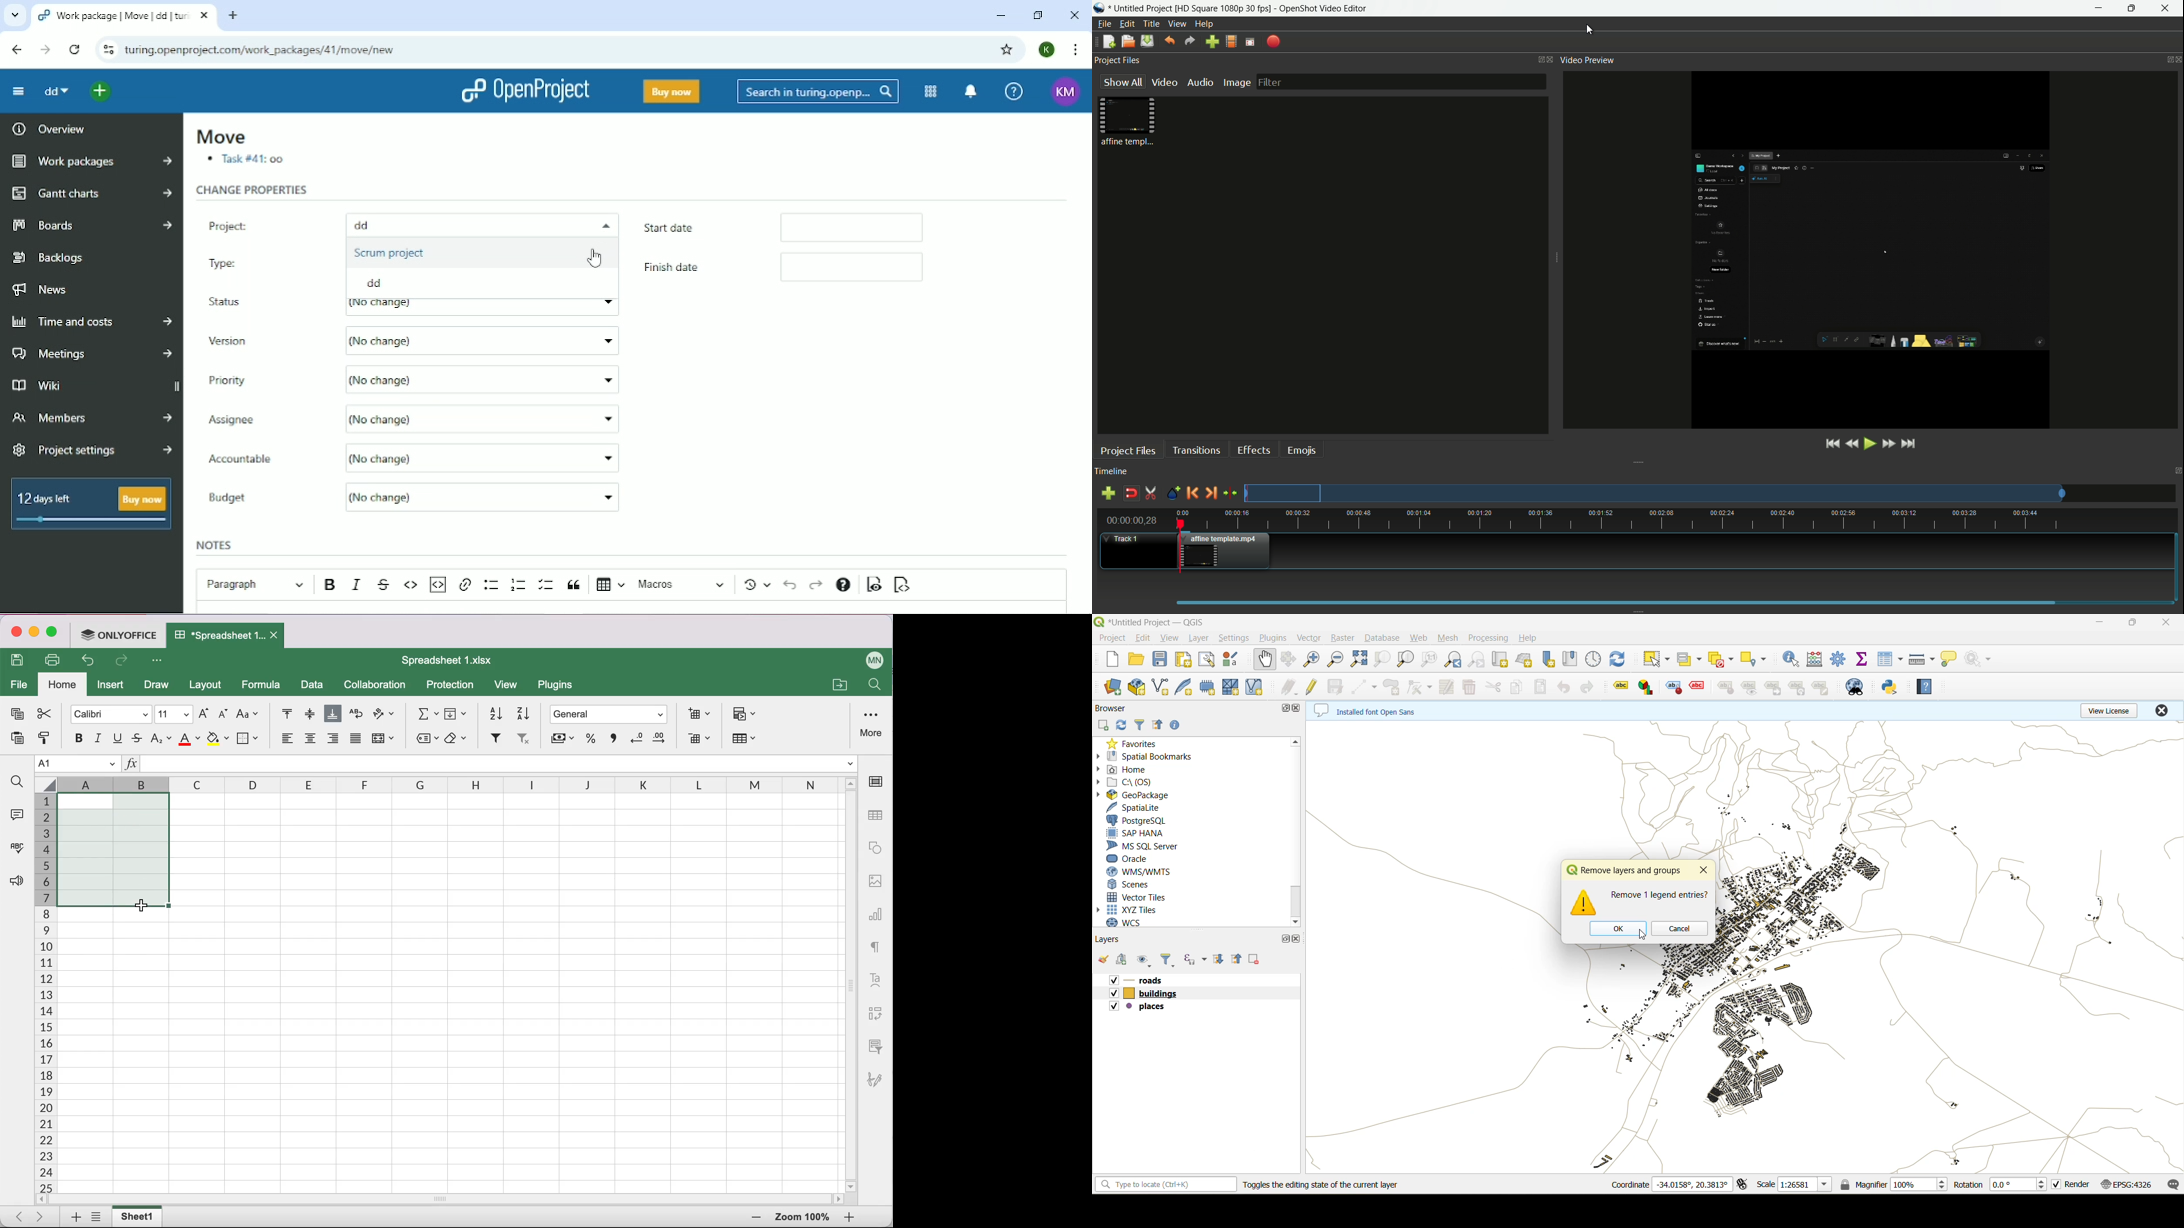 This screenshot has height=1232, width=2184. What do you see at coordinates (313, 686) in the screenshot?
I see `data` at bounding box center [313, 686].